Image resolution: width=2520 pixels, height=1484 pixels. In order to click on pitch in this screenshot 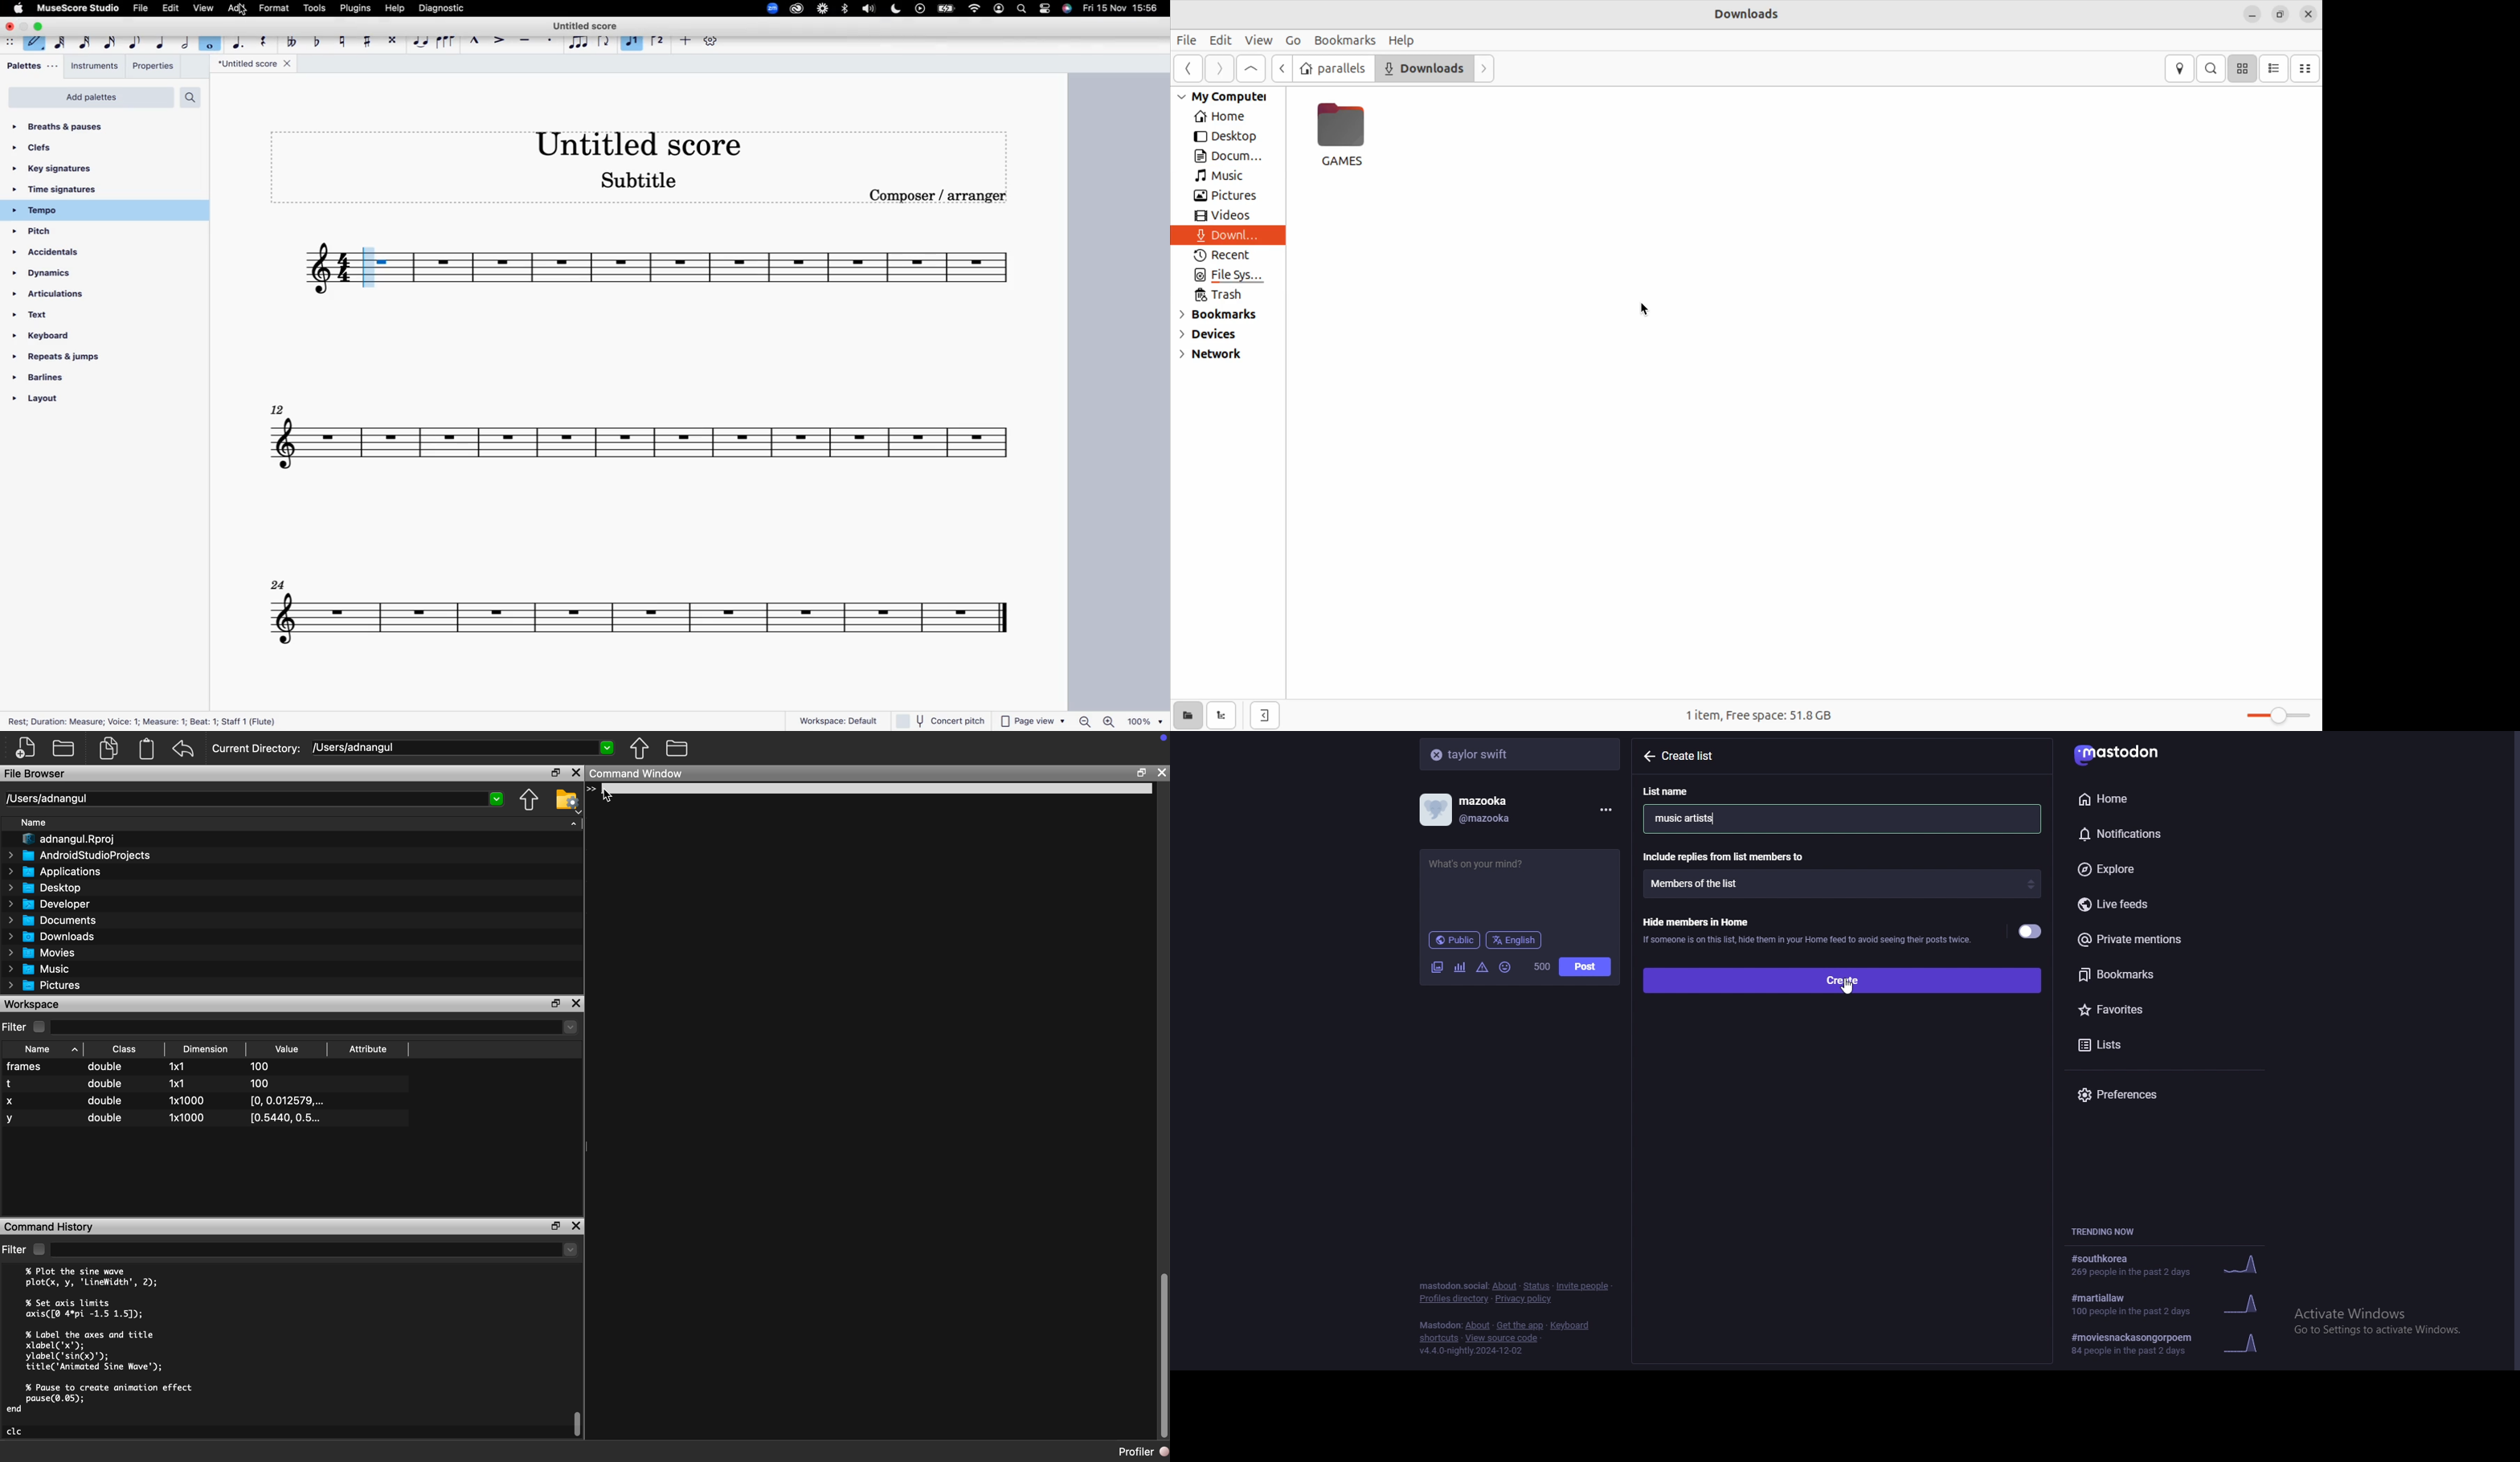, I will do `click(71, 233)`.